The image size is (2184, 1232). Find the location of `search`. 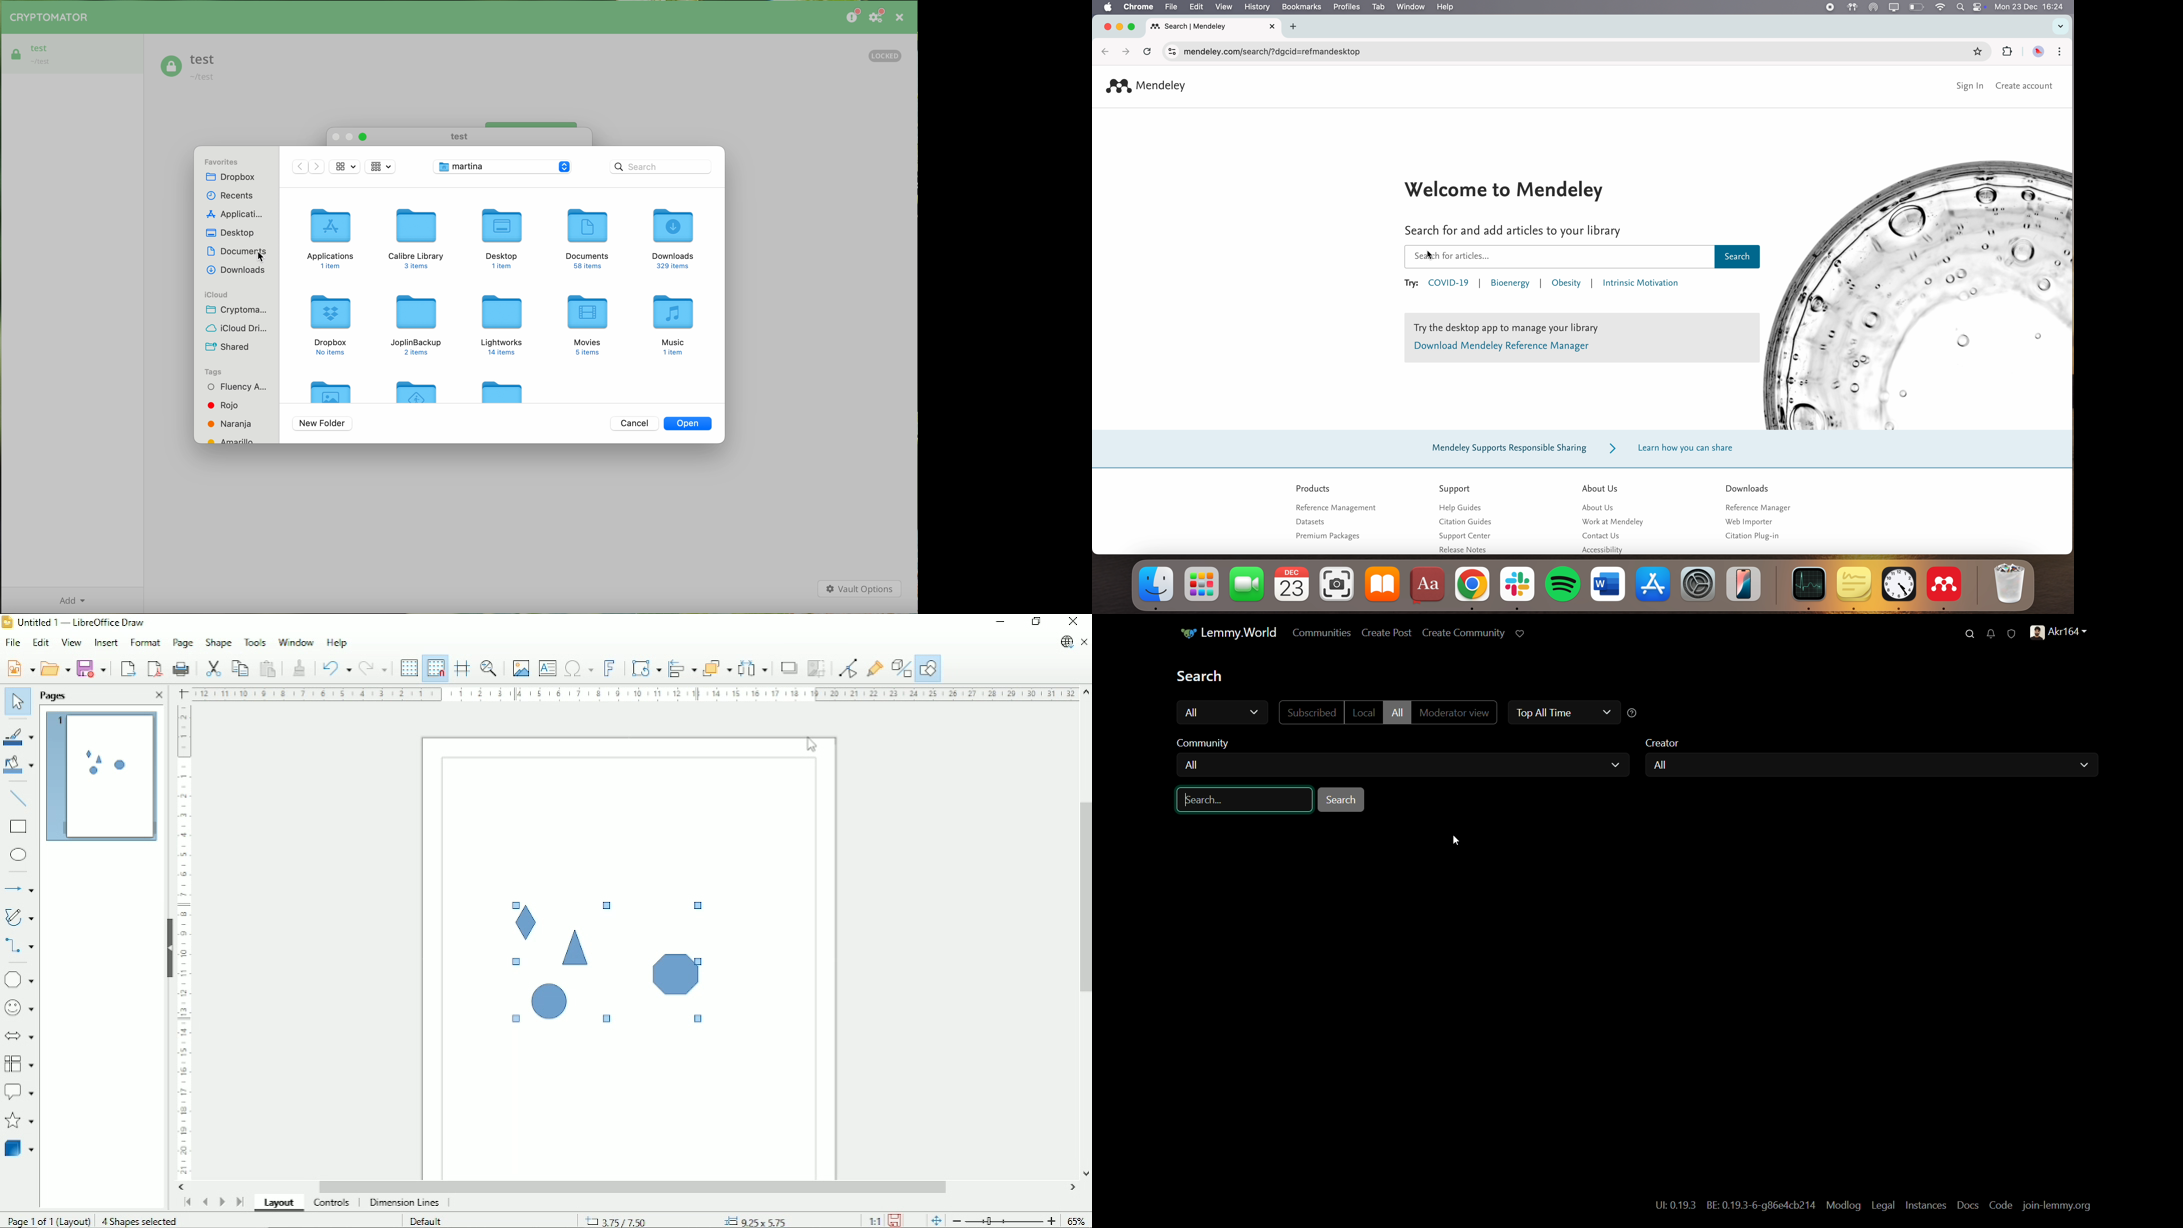

search is located at coordinates (1970, 634).